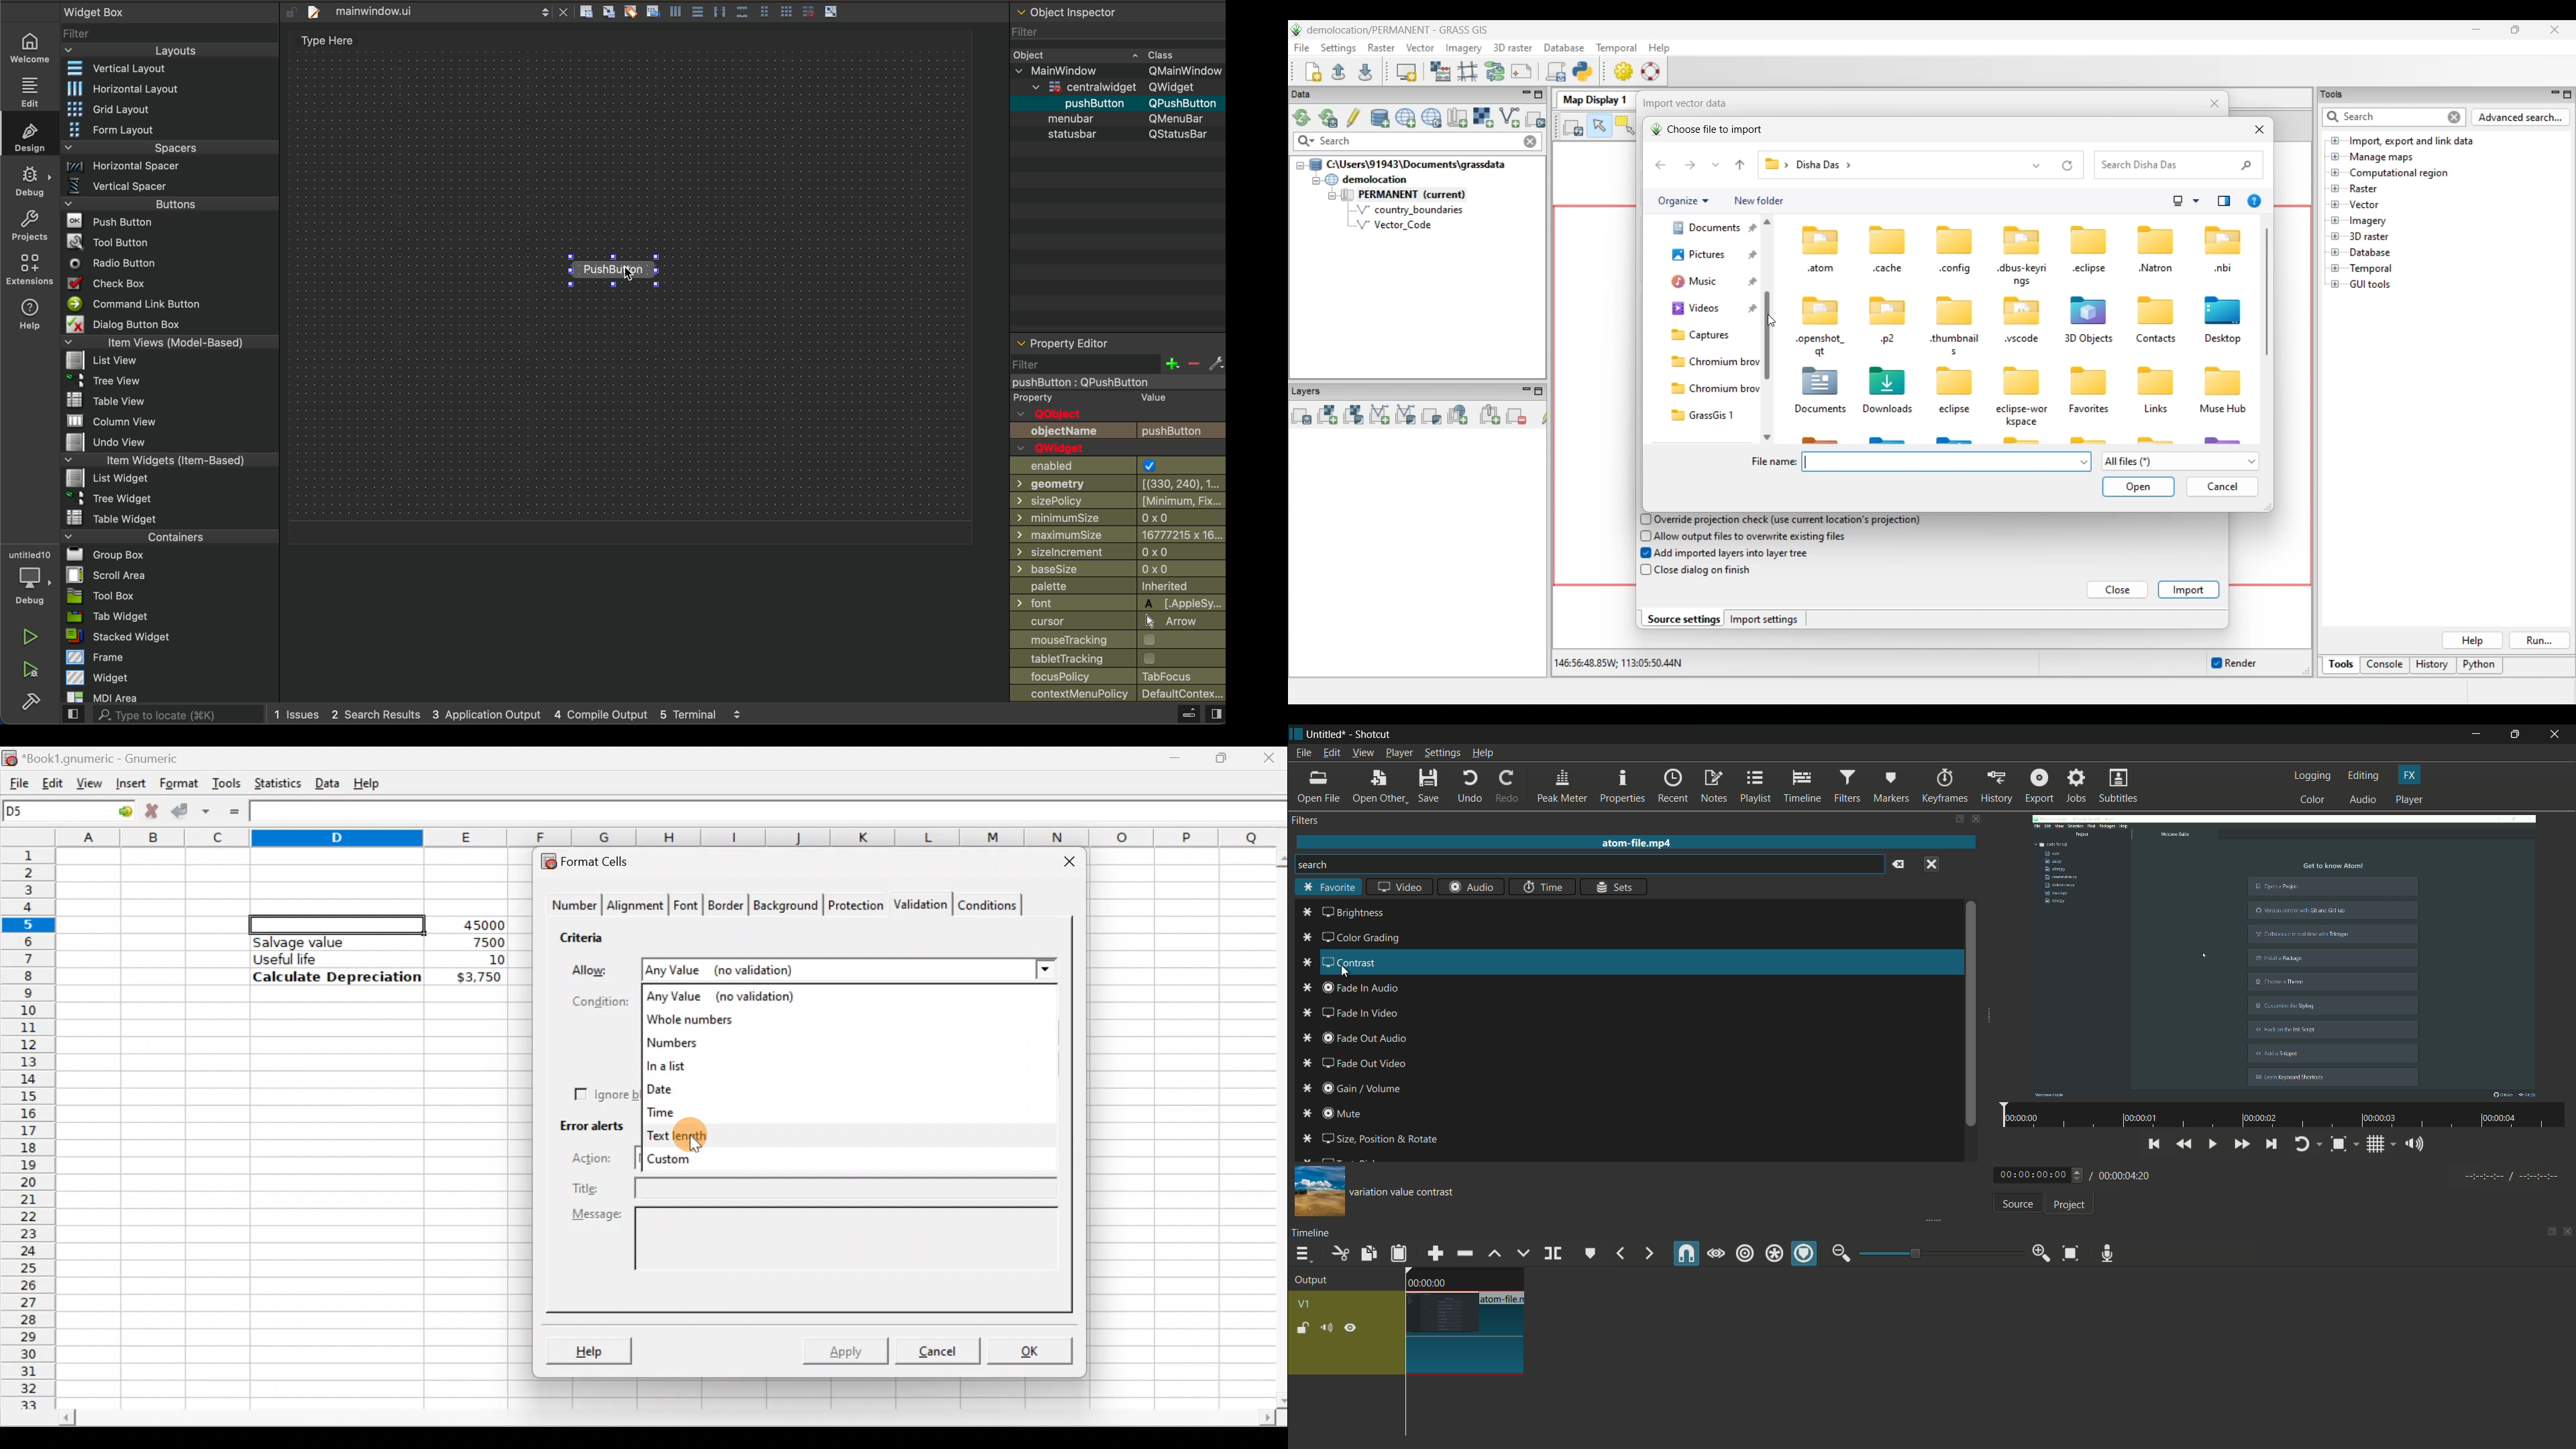 The height and width of the screenshot is (1456, 2576). I want to click on tracking, so click(1119, 658).